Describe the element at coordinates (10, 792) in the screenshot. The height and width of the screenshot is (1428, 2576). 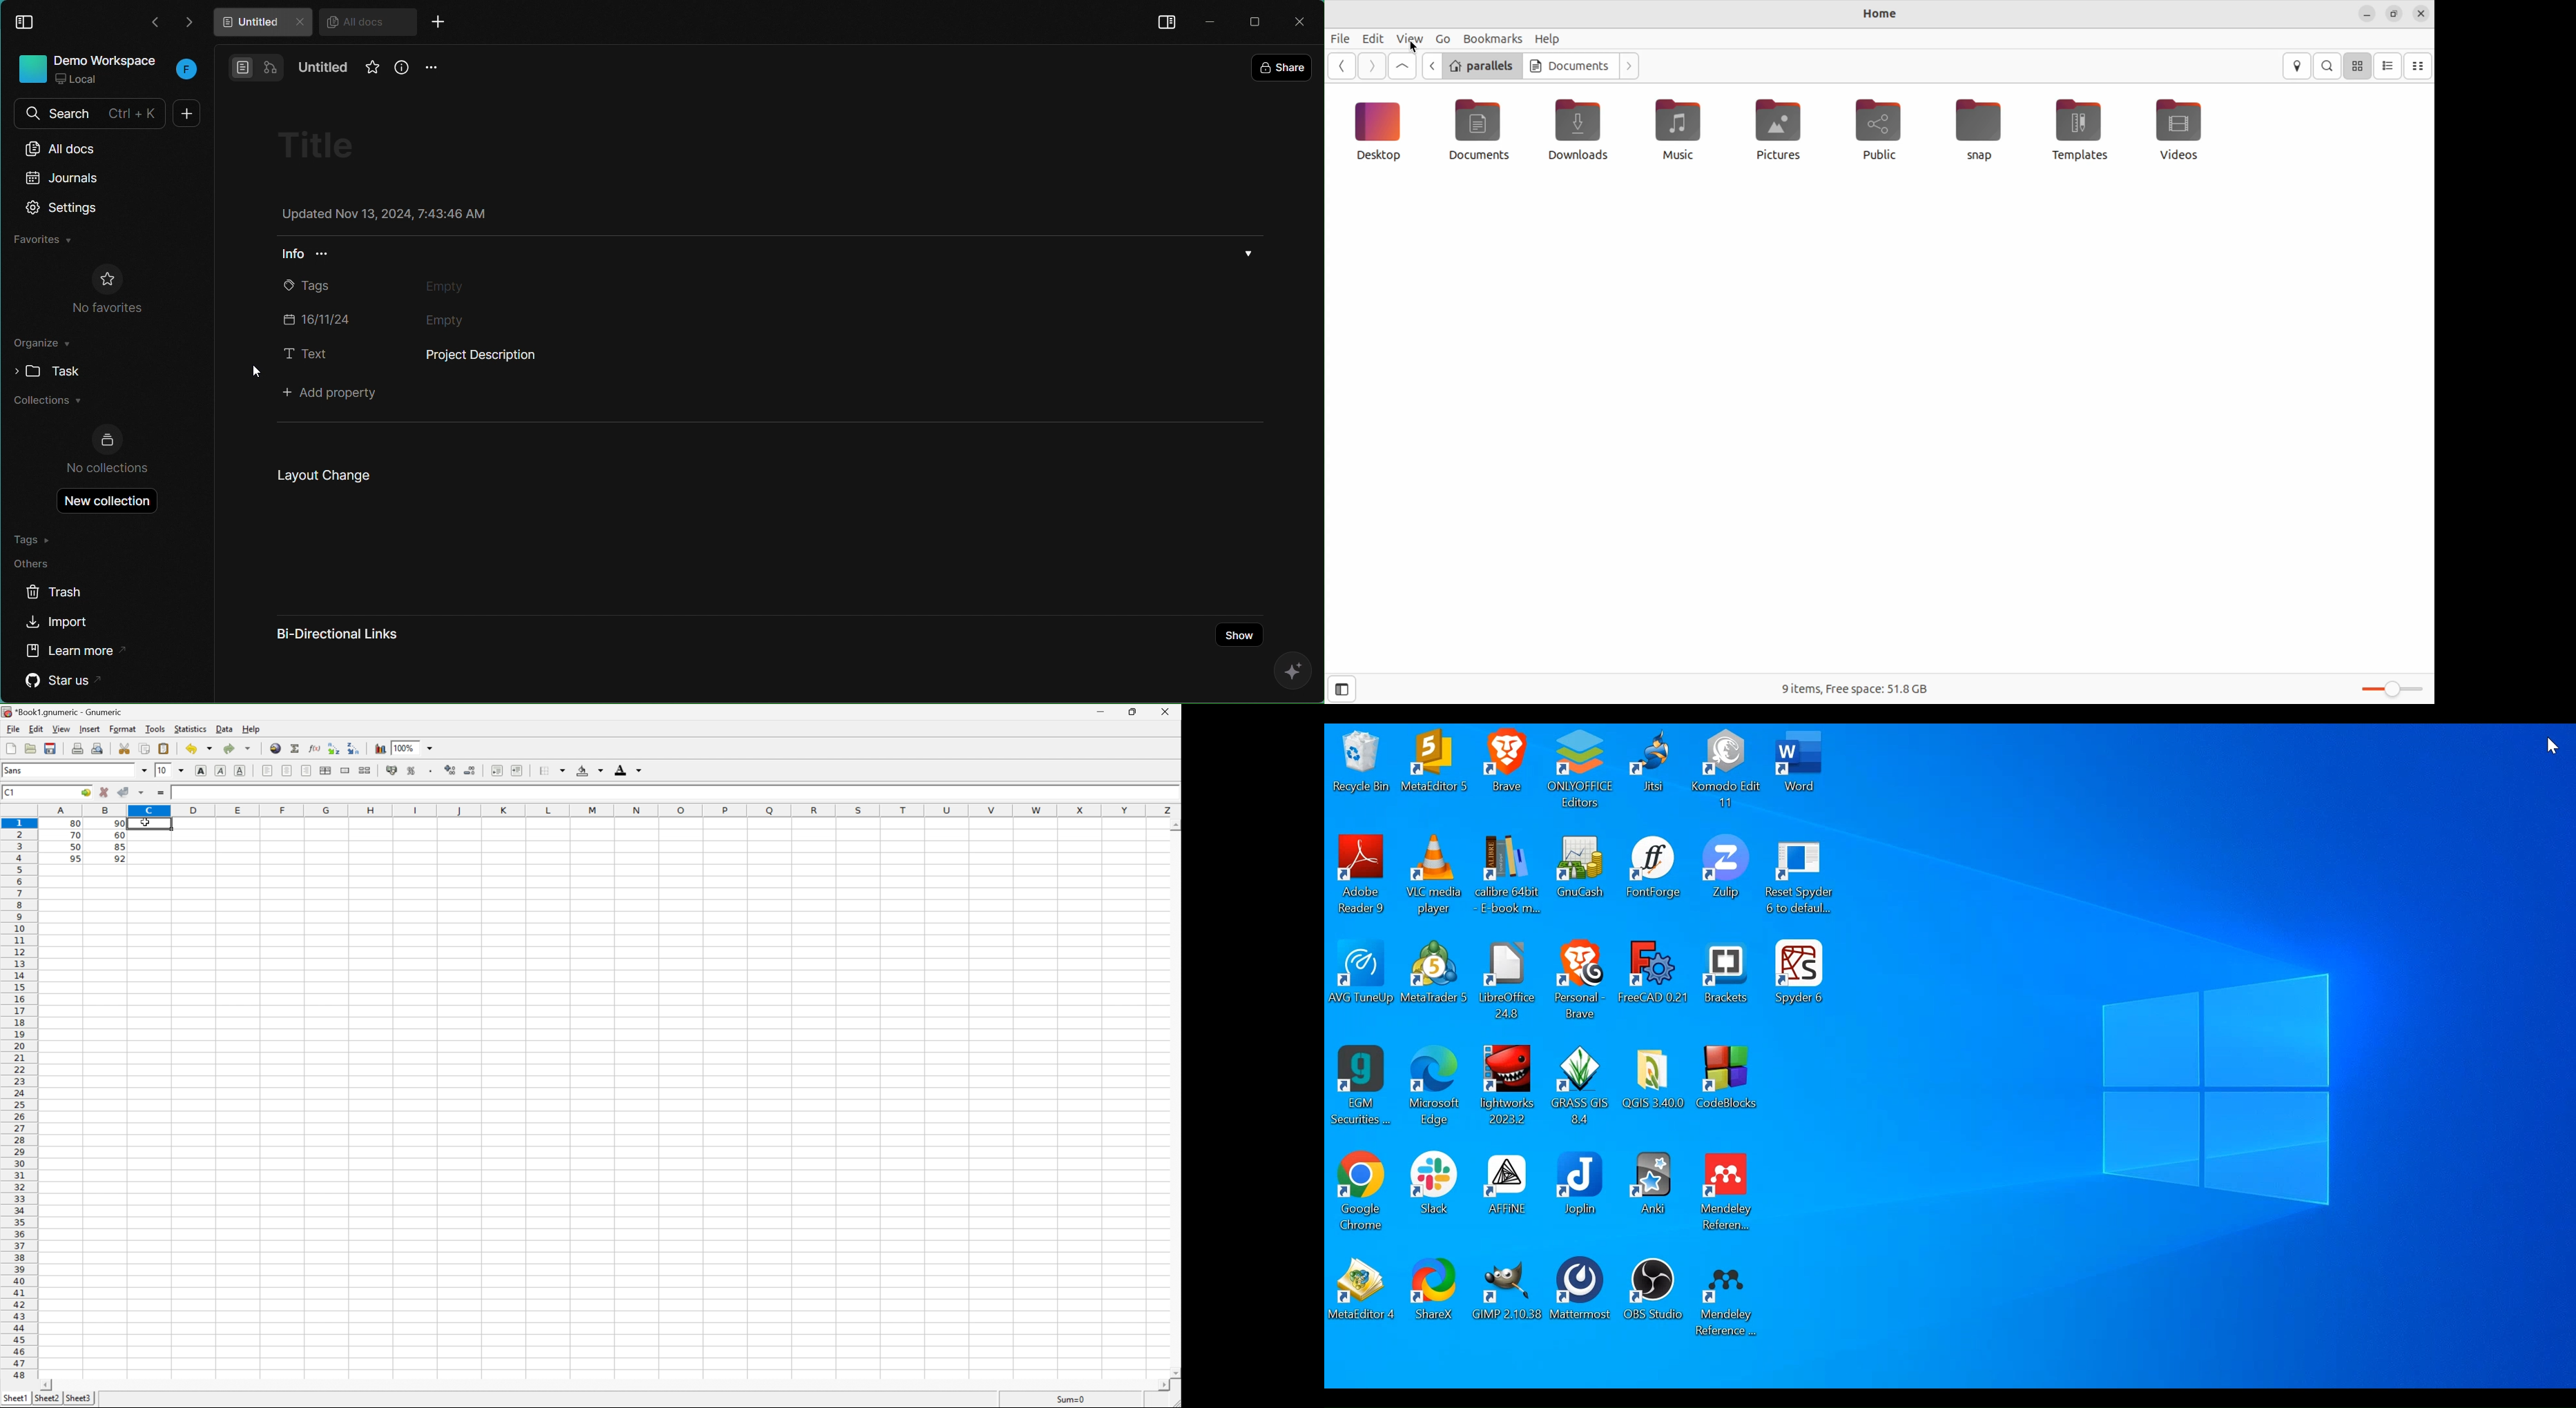
I see `C1` at that location.